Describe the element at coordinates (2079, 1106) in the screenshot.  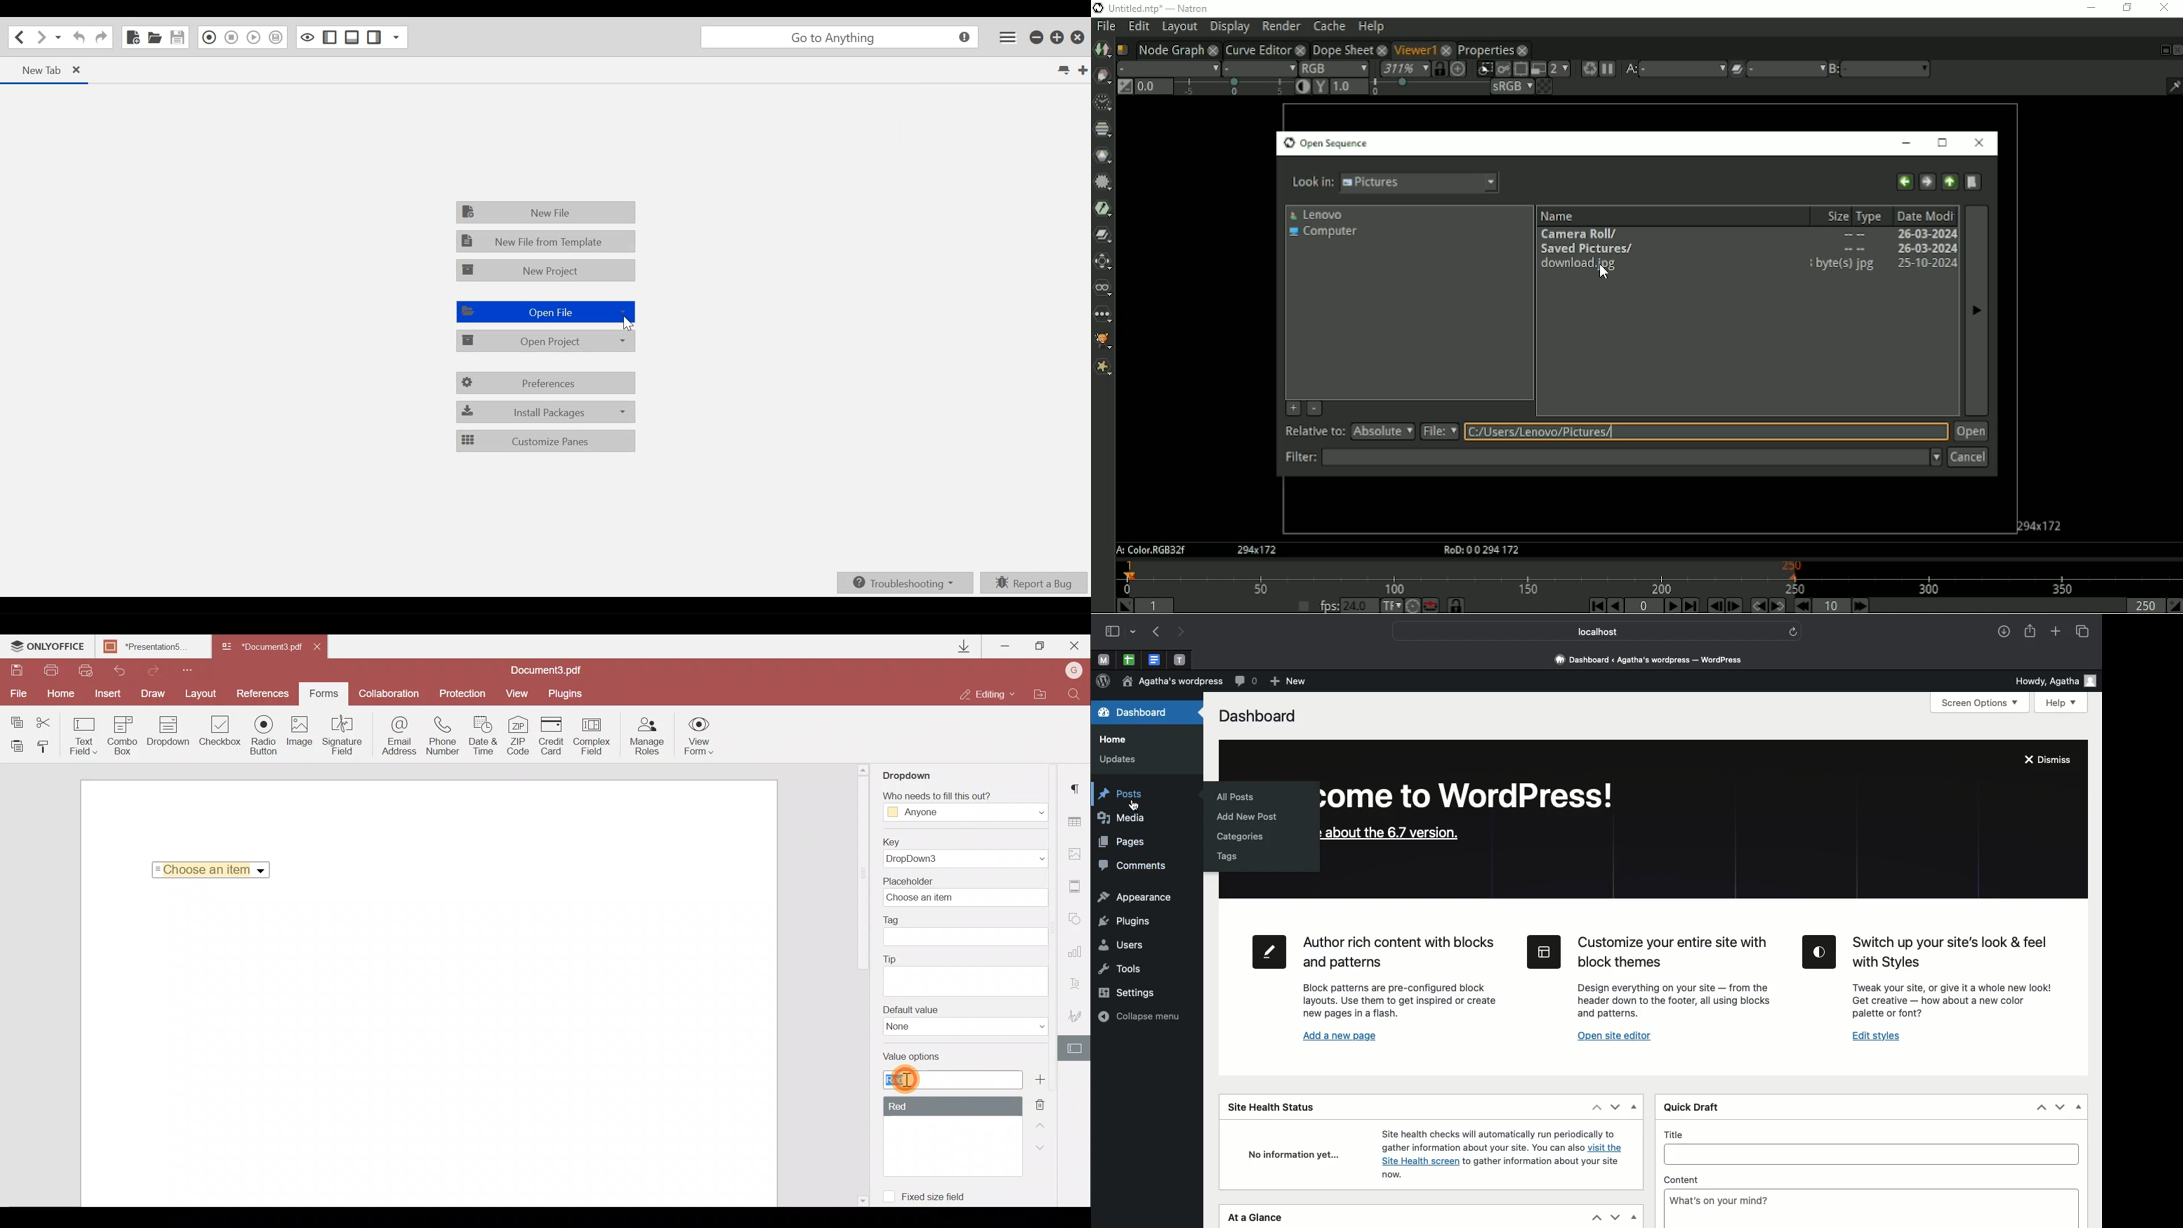
I see `Hide` at that location.